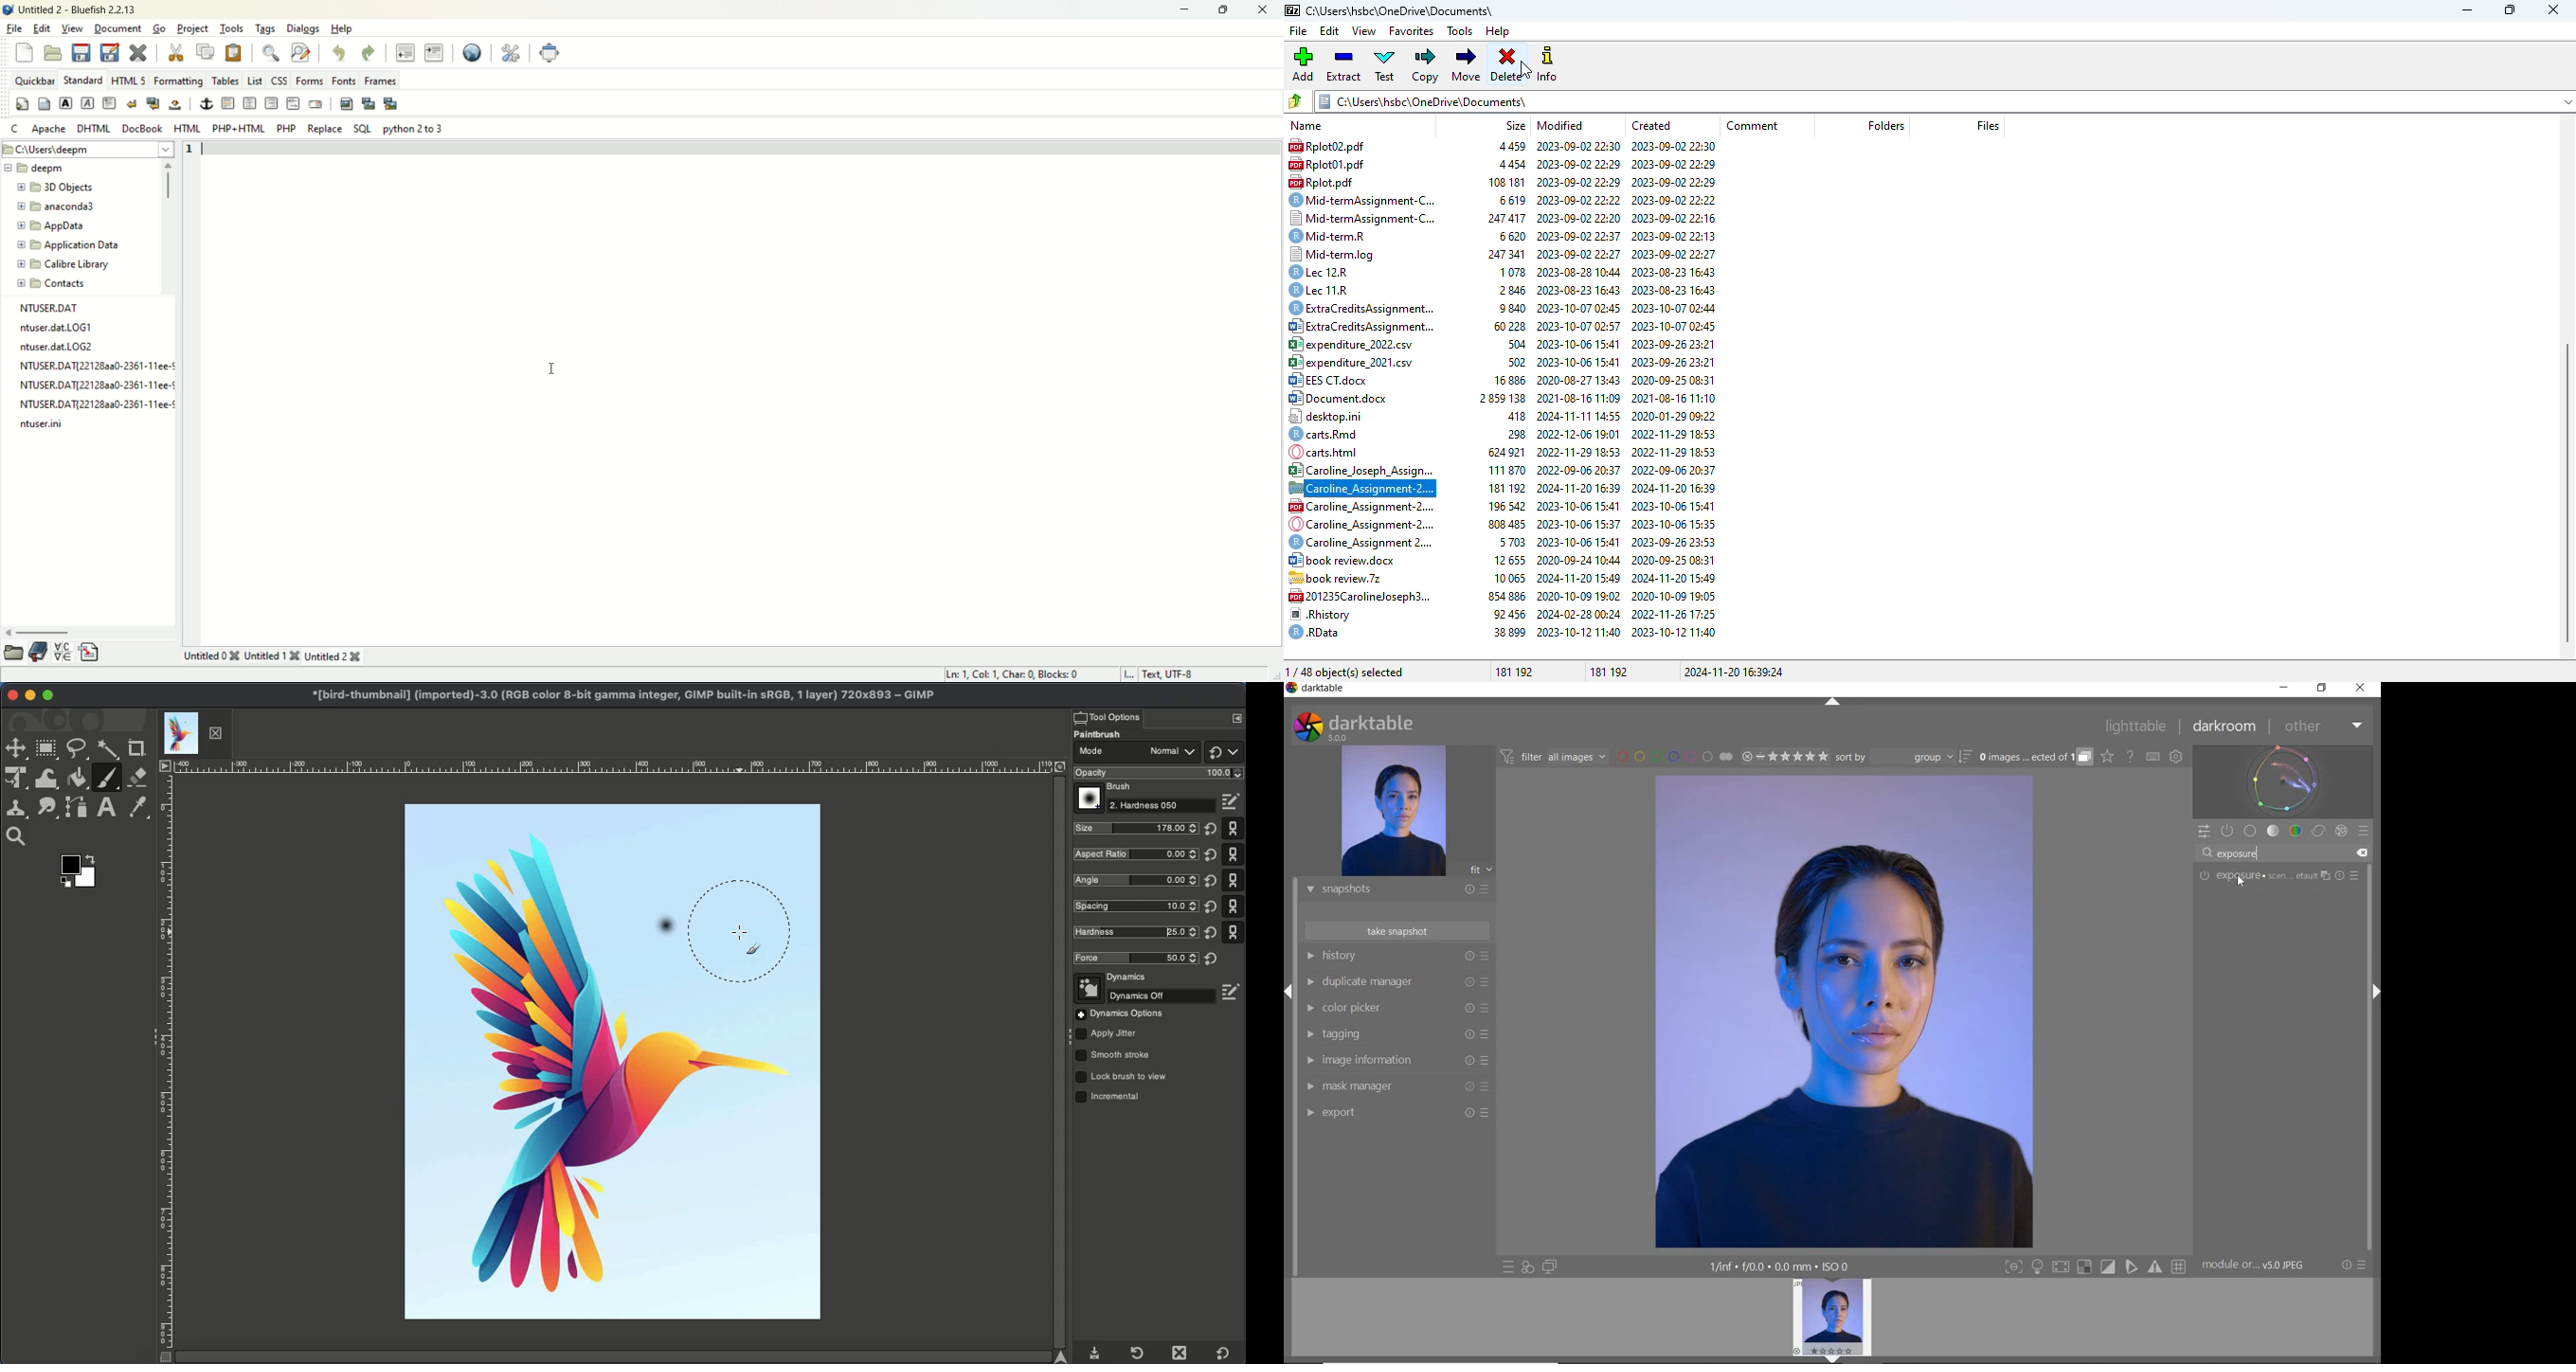  I want to click on paste, so click(234, 51).